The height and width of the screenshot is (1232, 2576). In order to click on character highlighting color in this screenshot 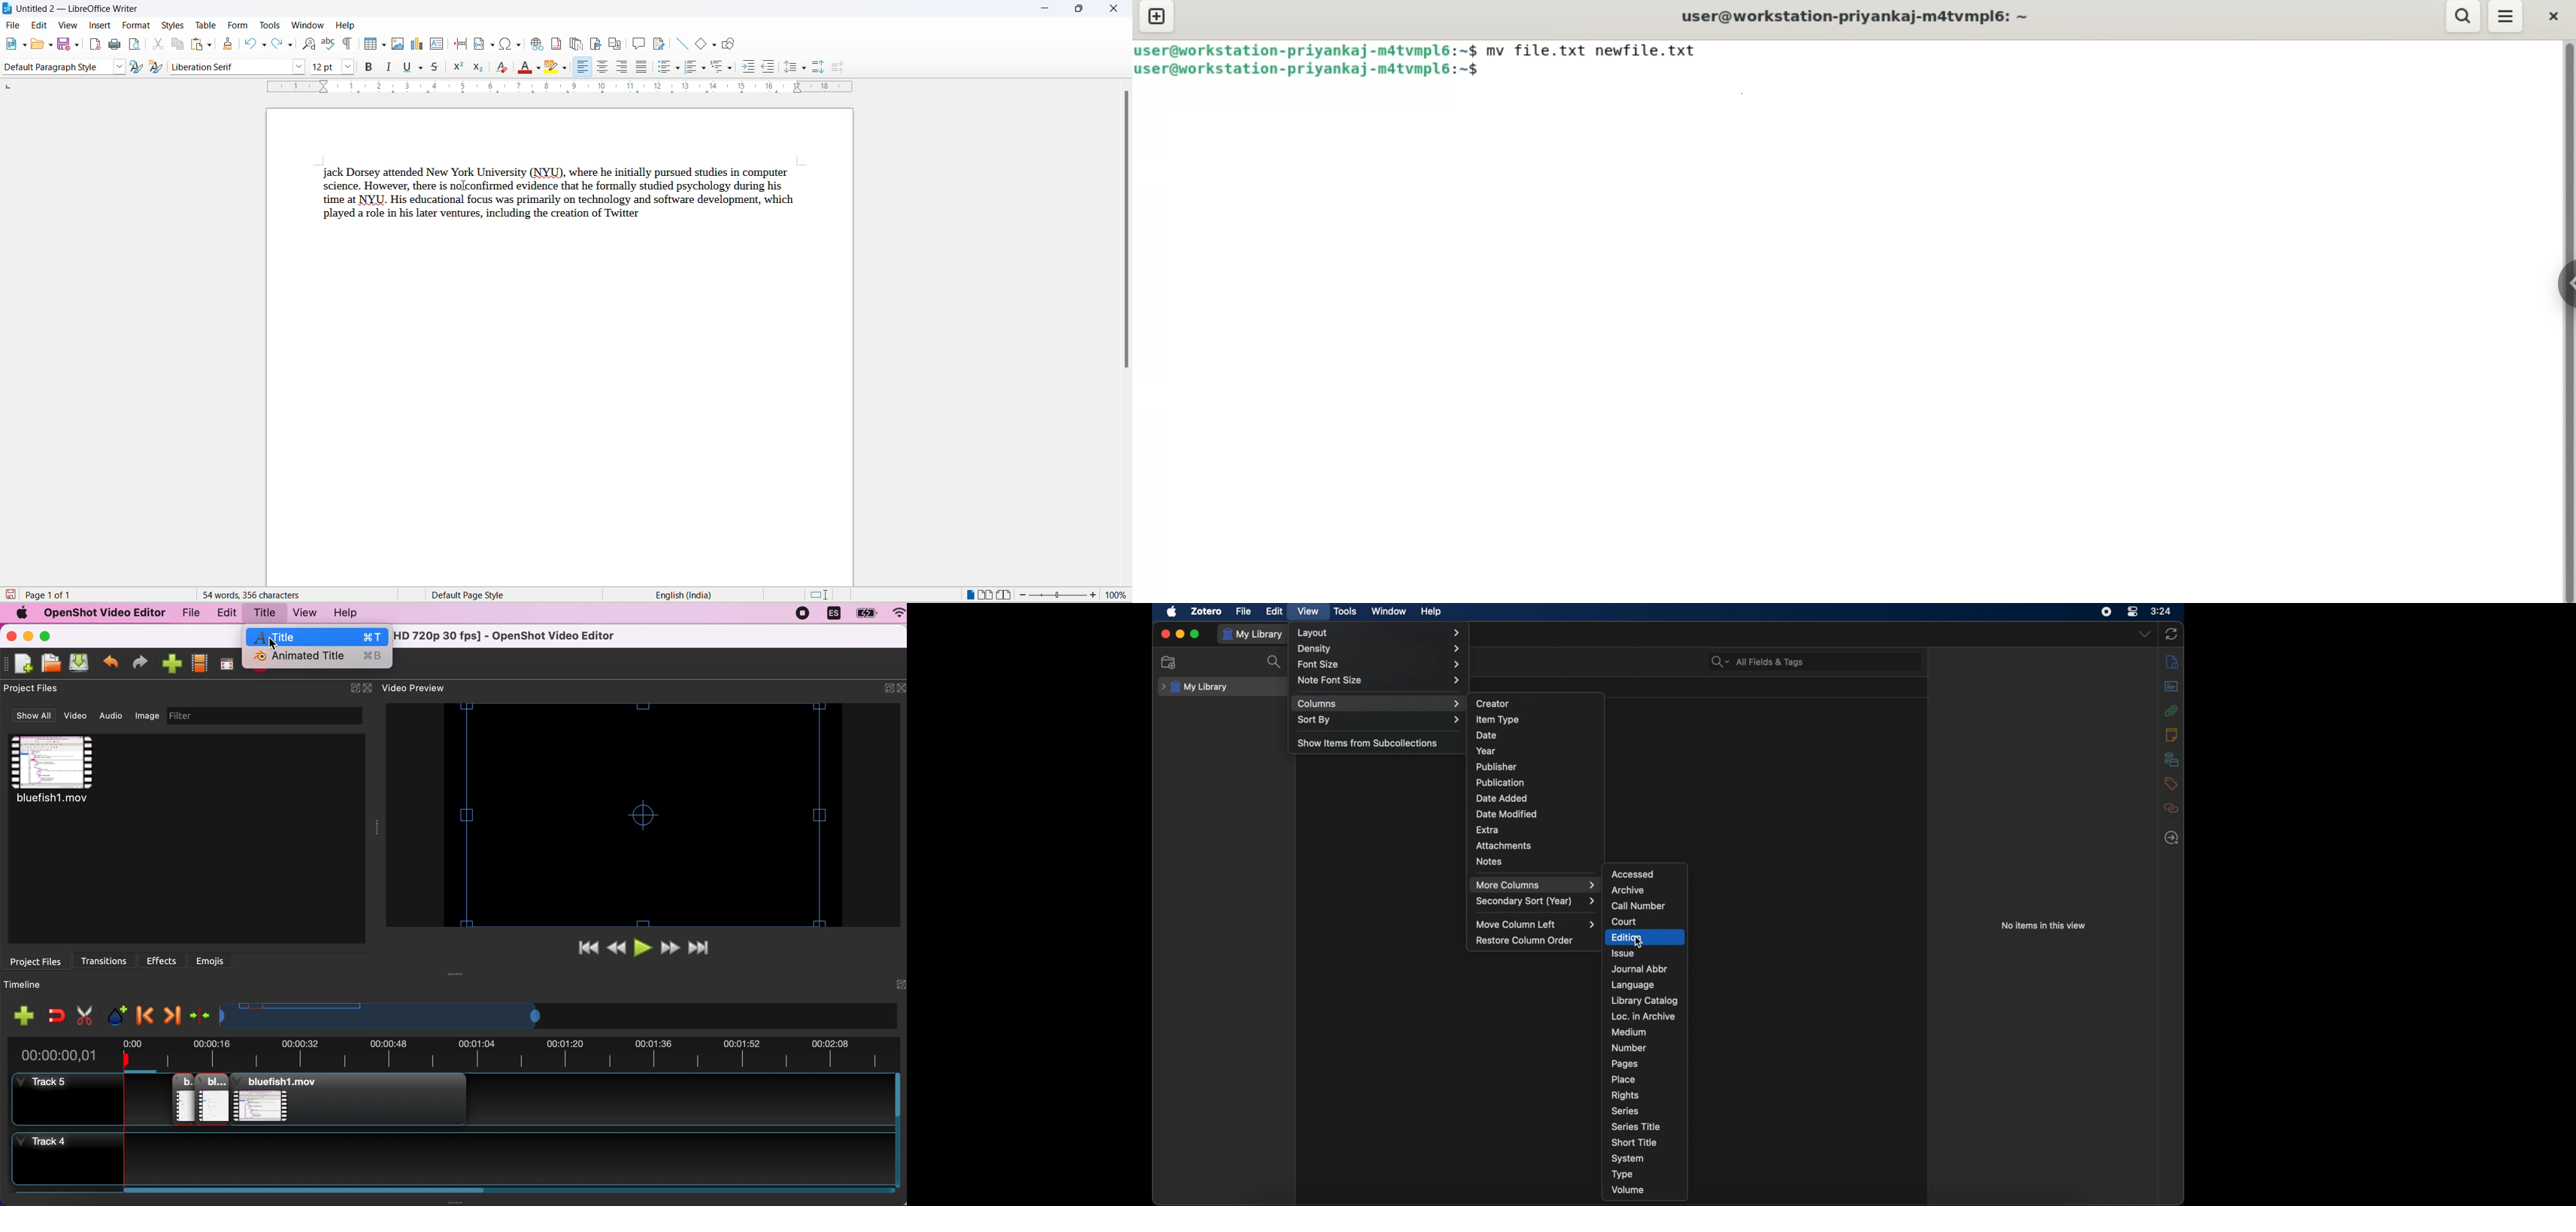, I will do `click(565, 69)`.